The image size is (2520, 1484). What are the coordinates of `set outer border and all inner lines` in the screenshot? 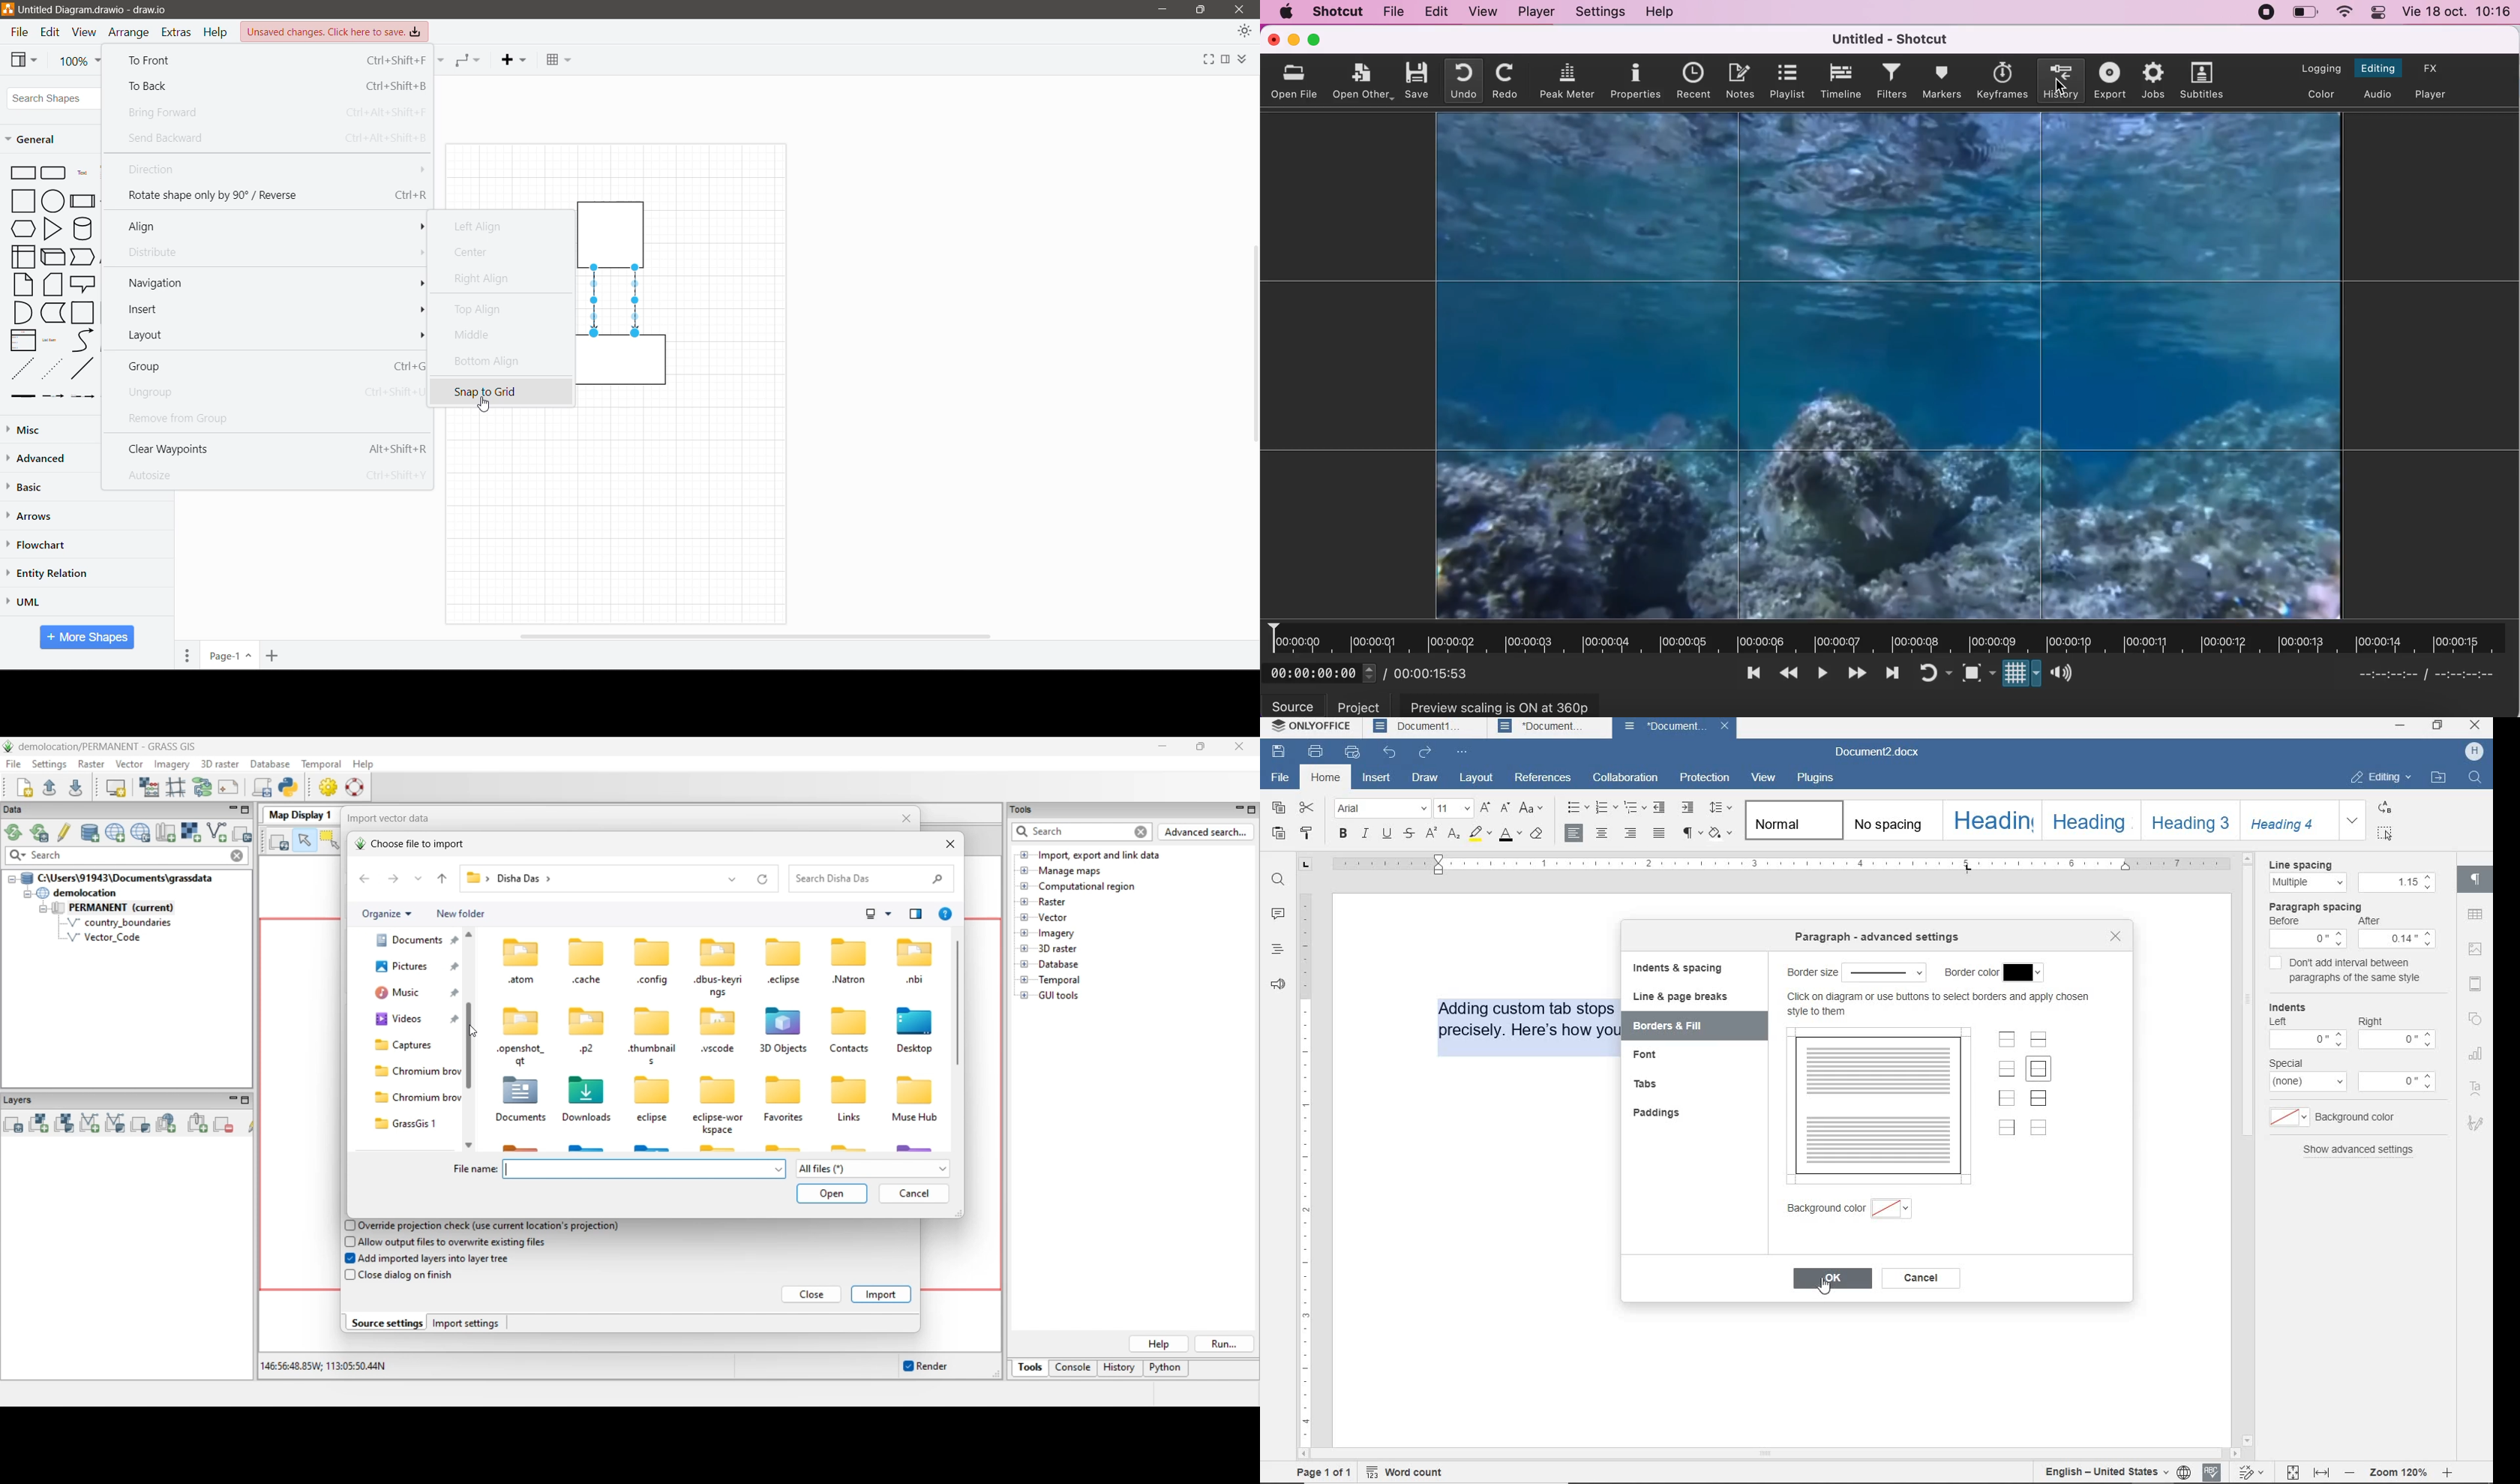 It's located at (2040, 1098).